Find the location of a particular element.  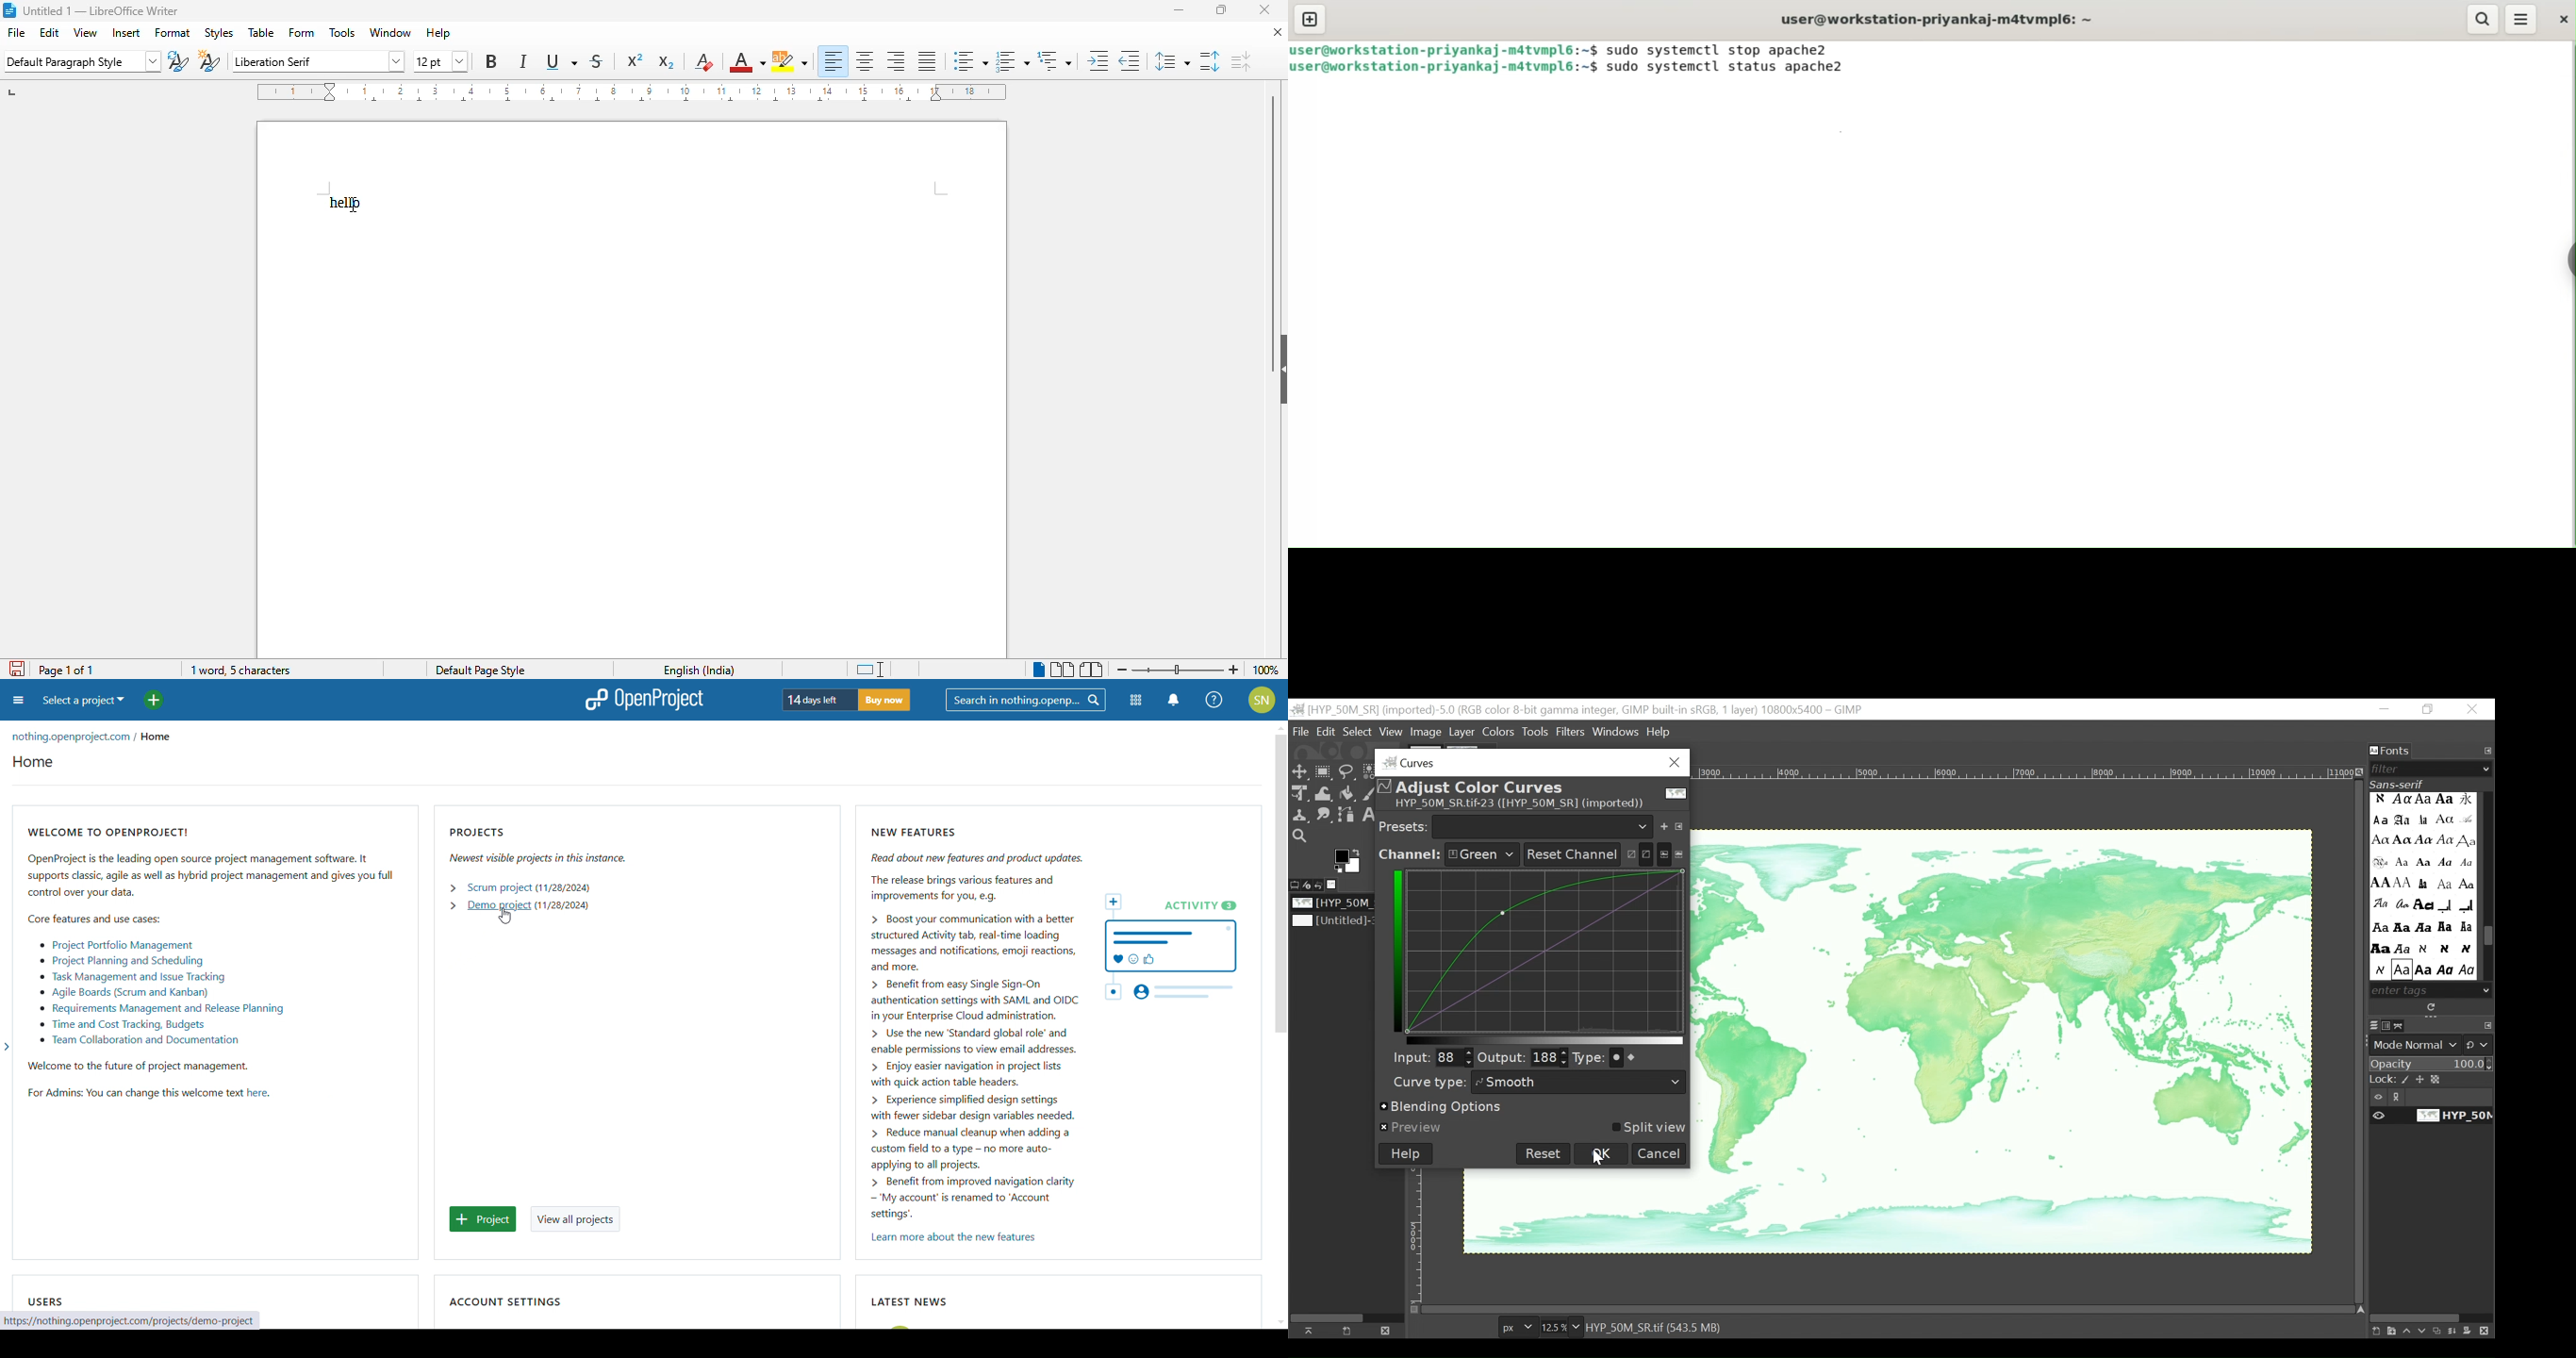

Reset is located at coordinates (1543, 1154).